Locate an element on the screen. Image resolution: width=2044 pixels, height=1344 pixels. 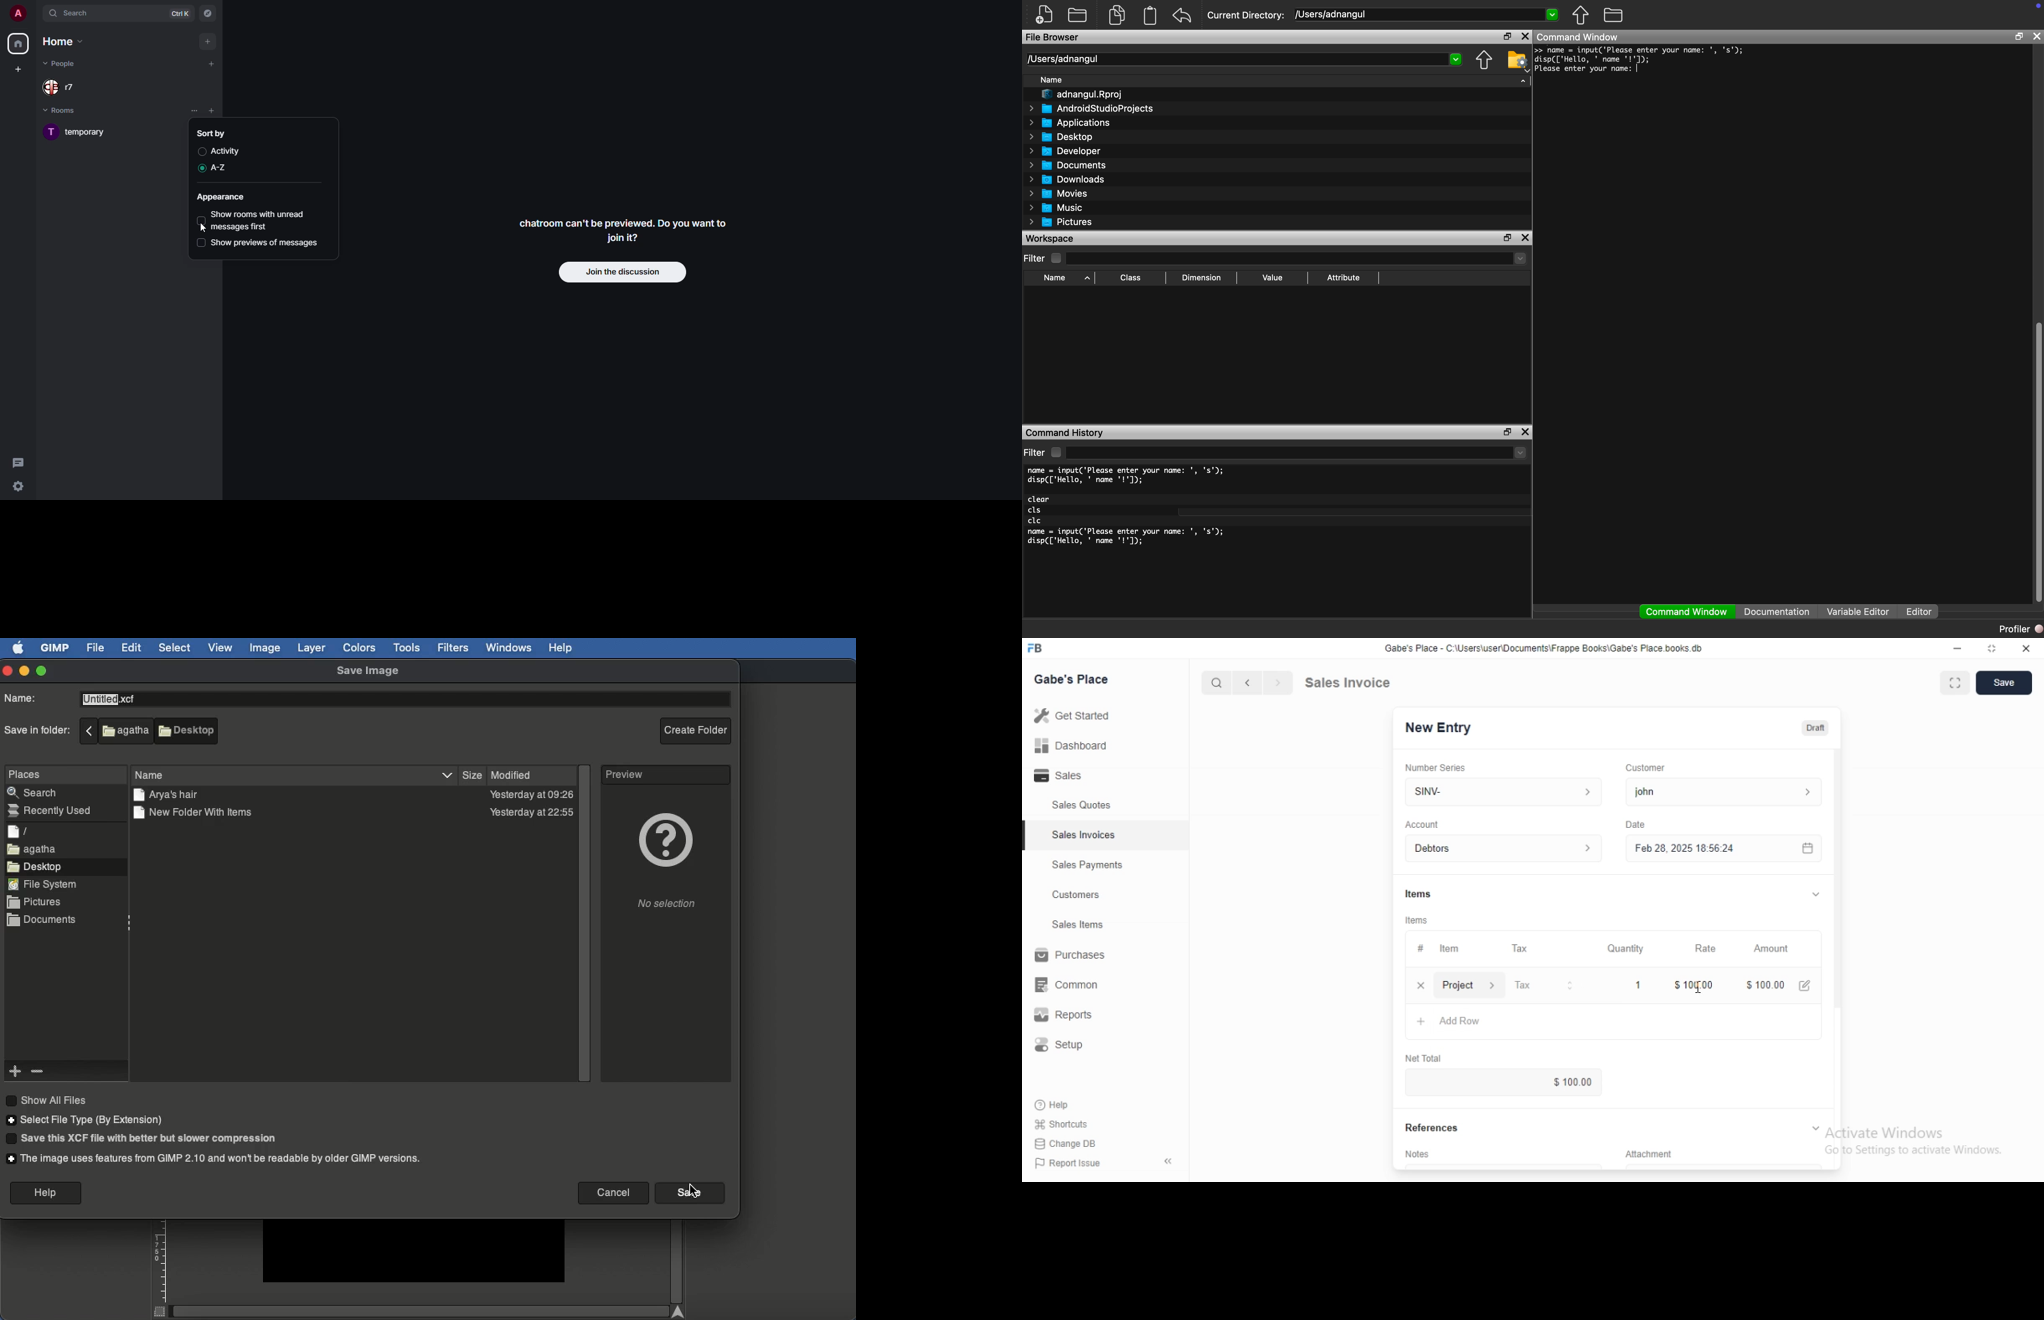
john is located at coordinates (1721, 792).